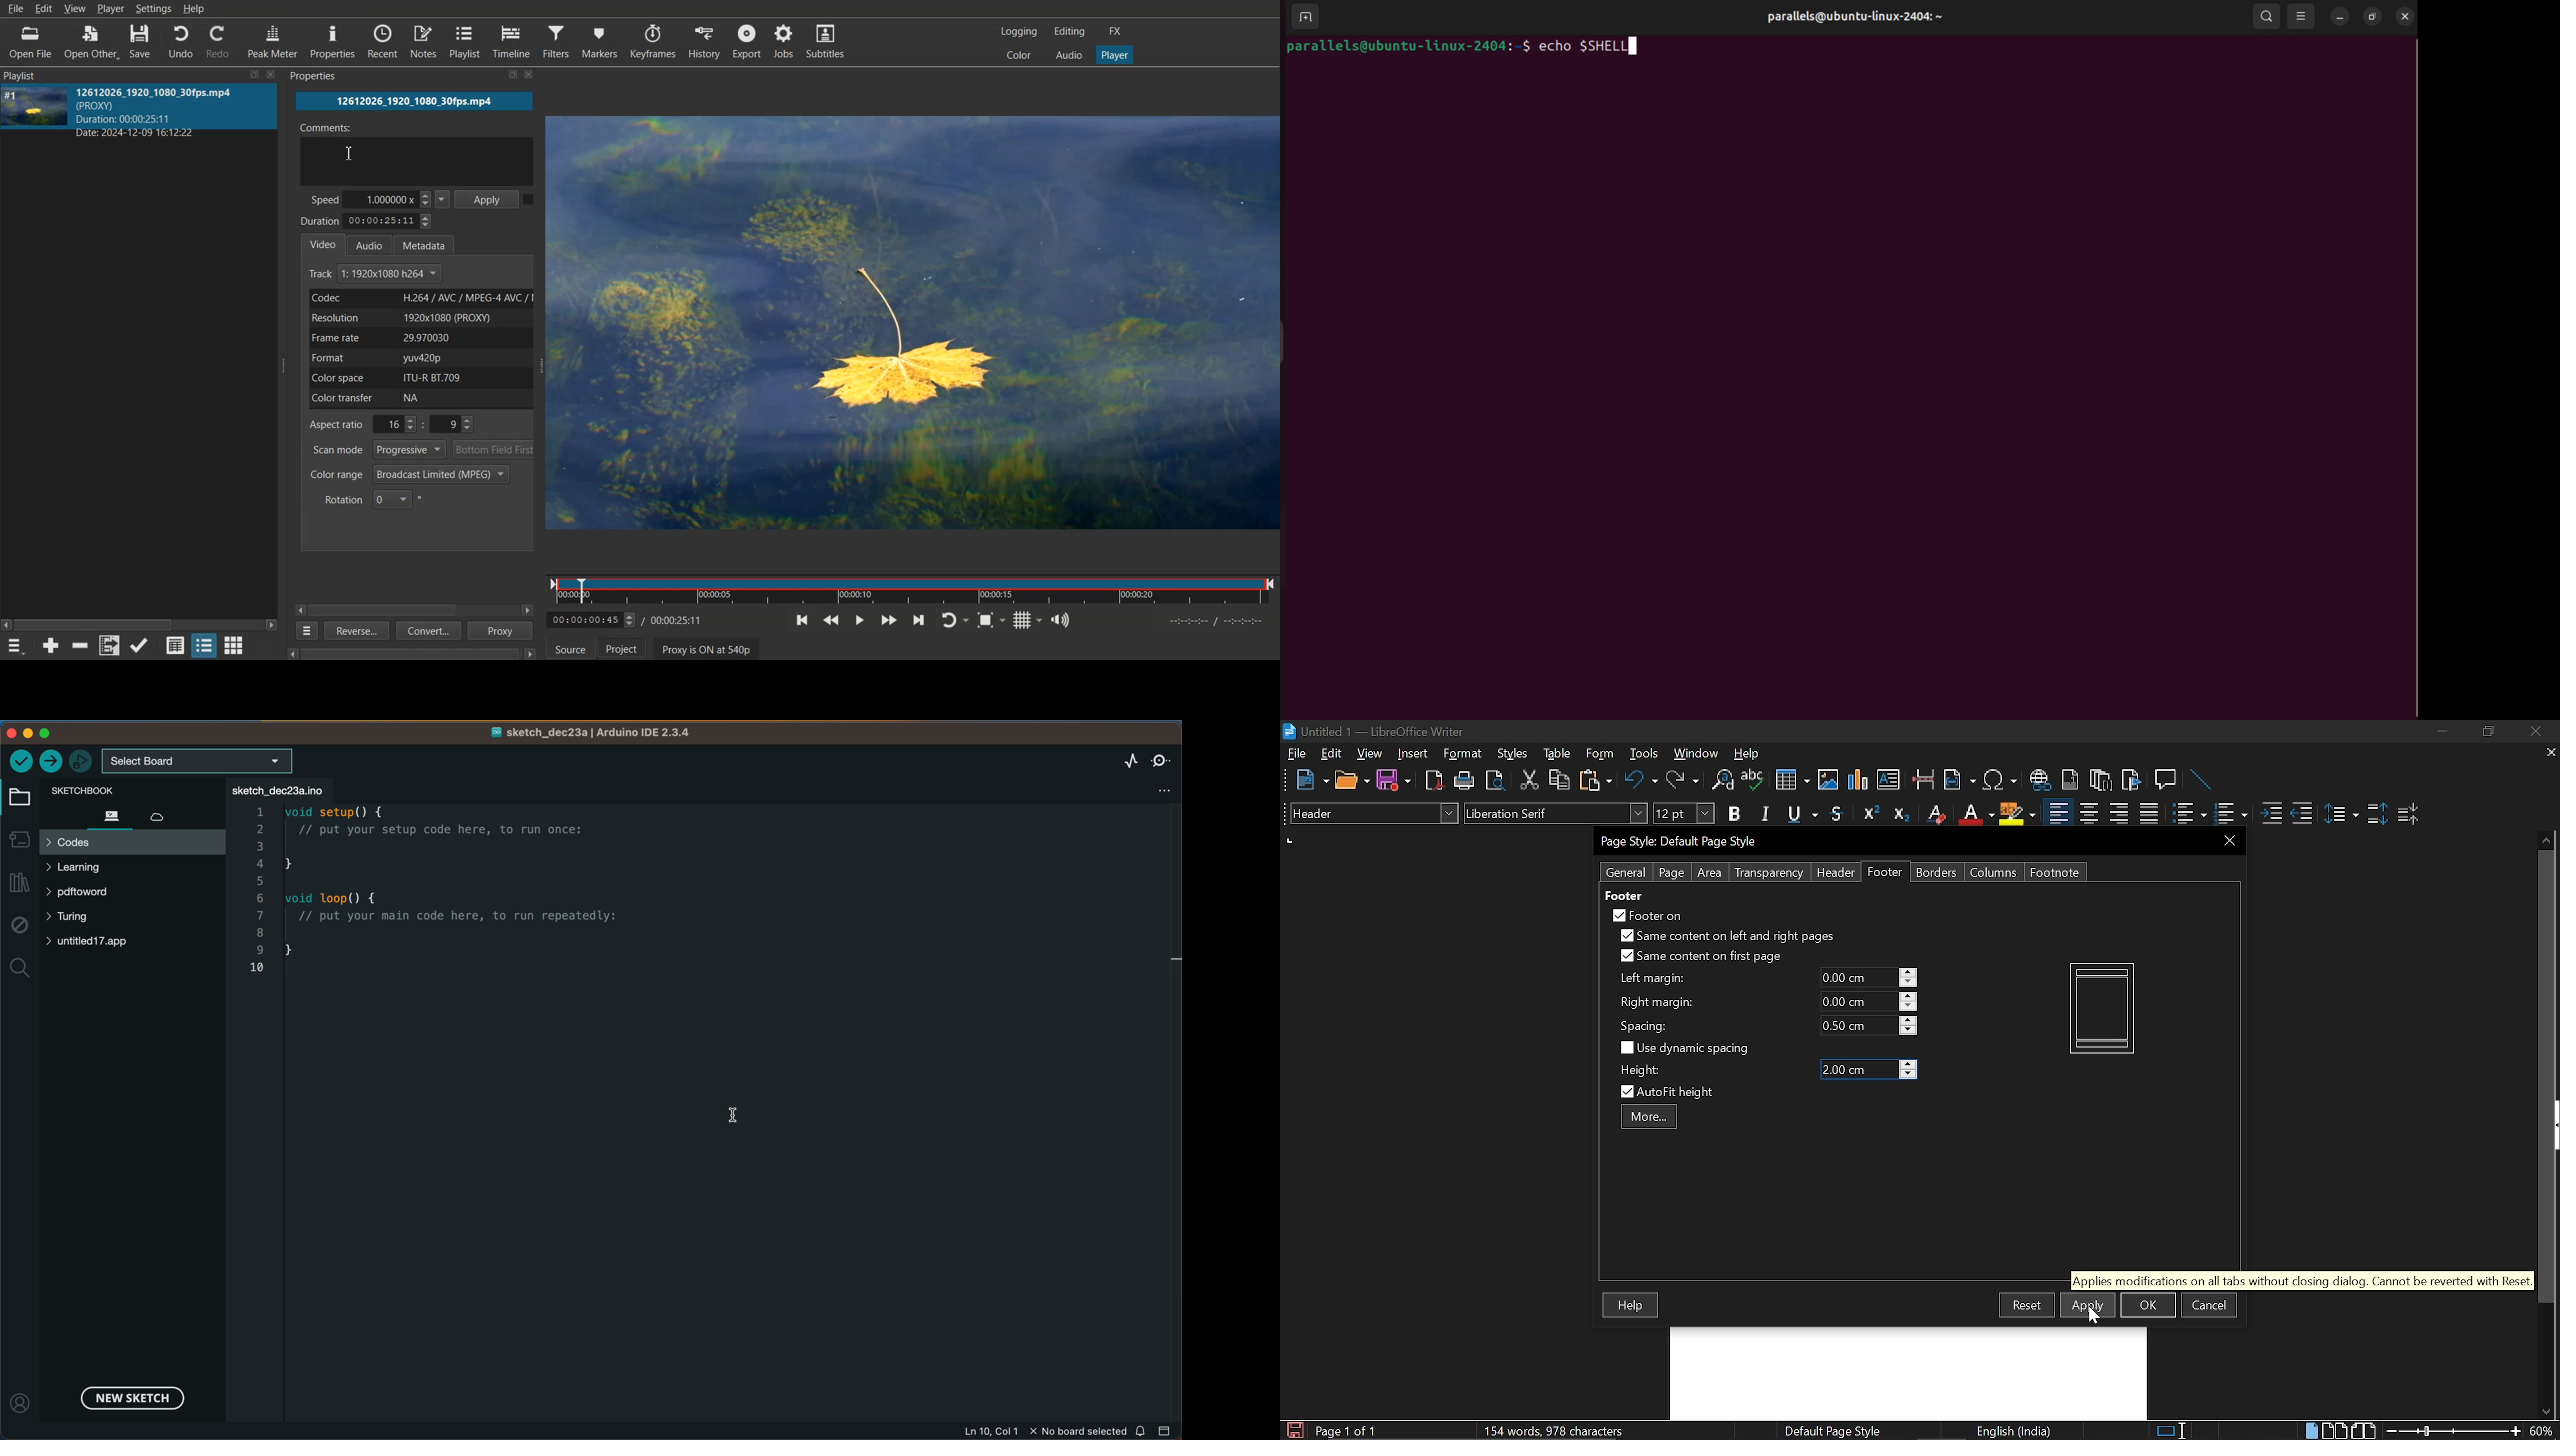  What do you see at coordinates (2088, 813) in the screenshot?
I see `Center` at bounding box center [2088, 813].